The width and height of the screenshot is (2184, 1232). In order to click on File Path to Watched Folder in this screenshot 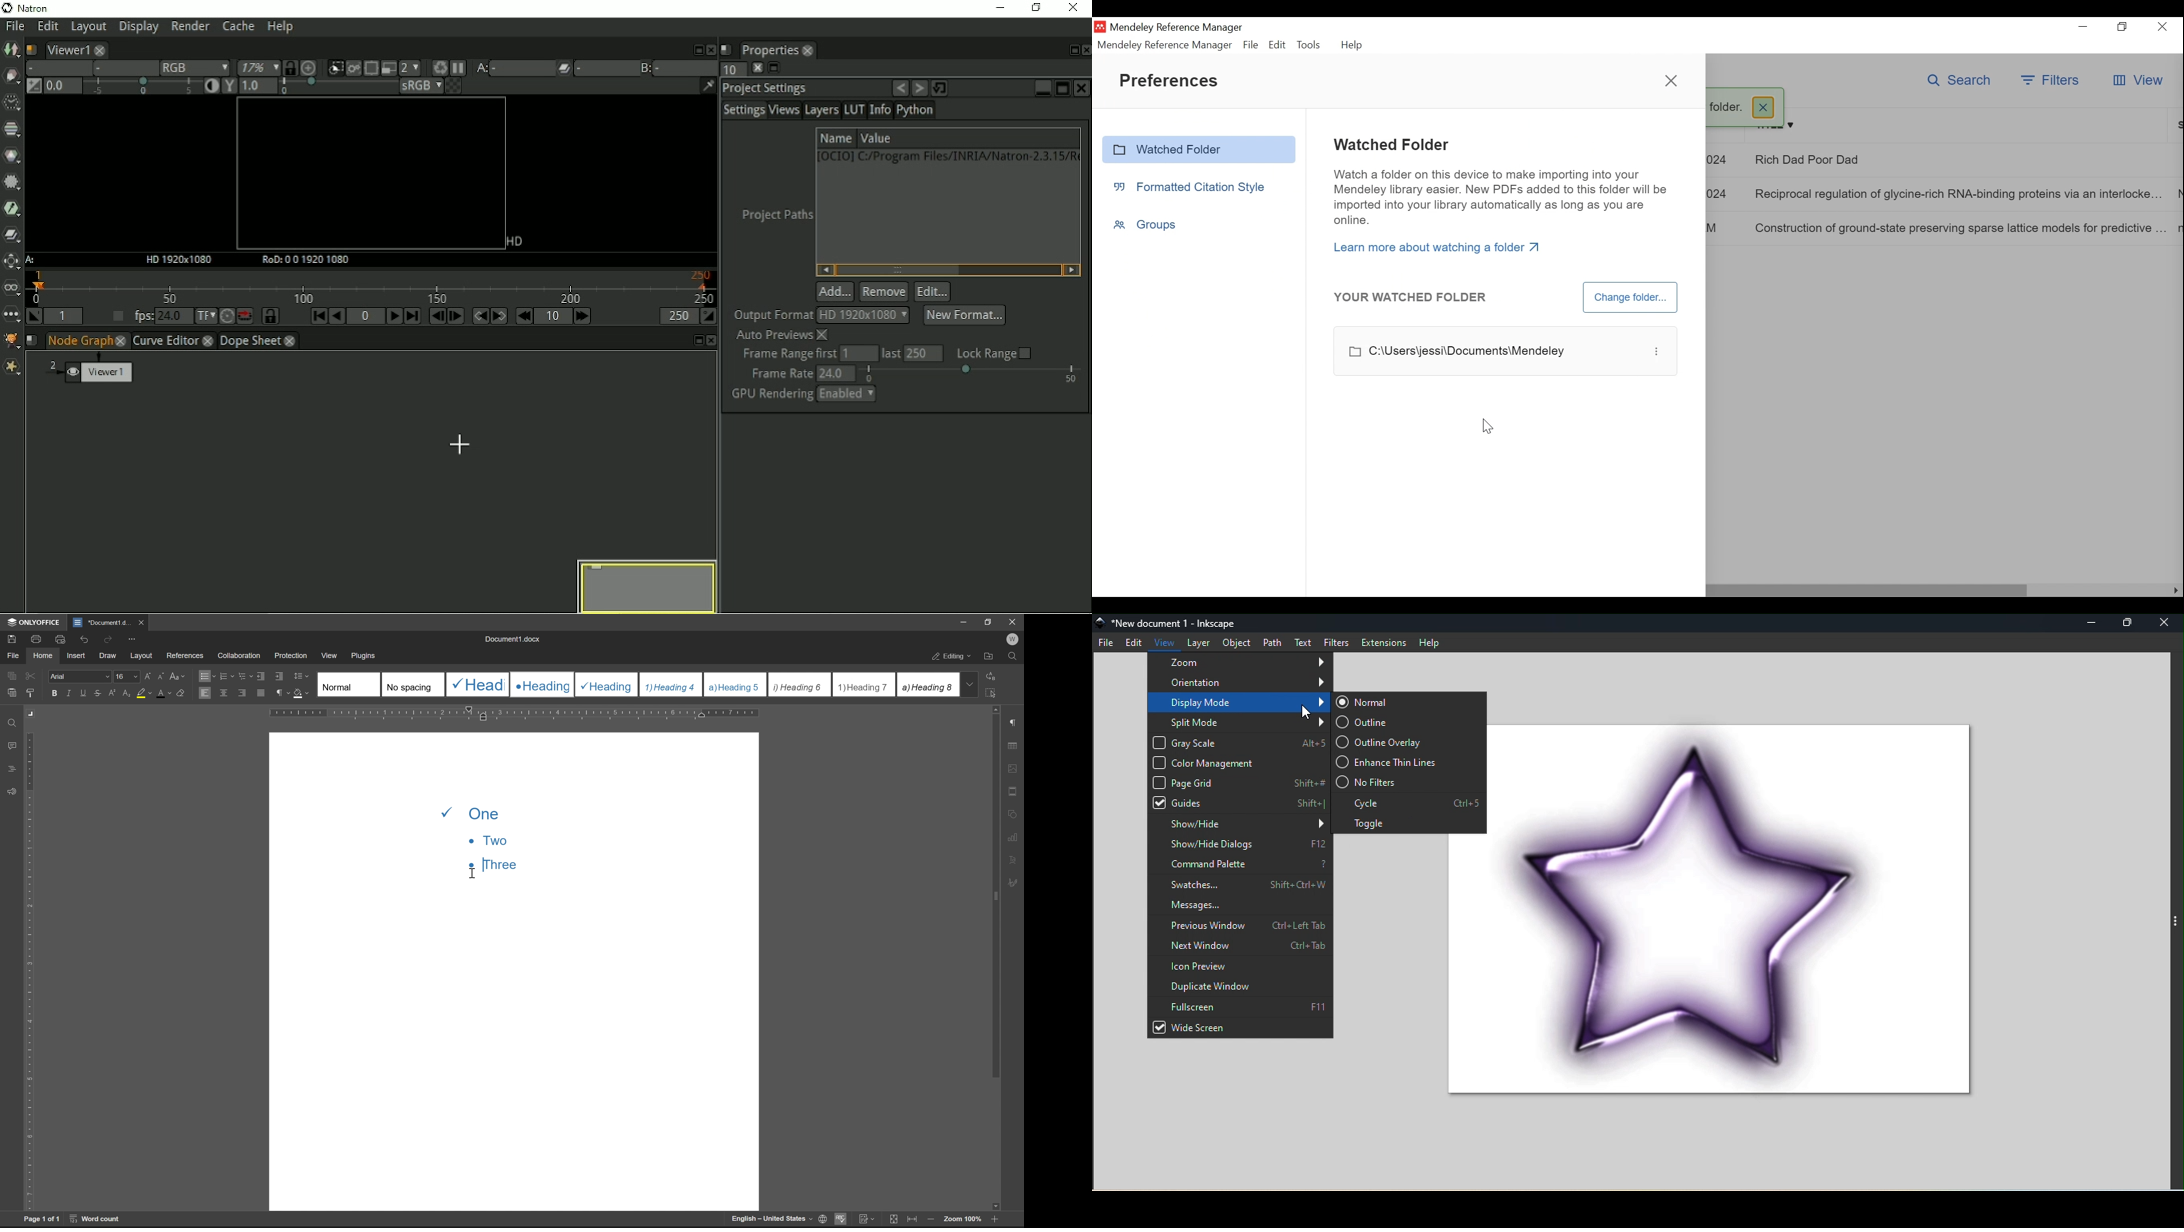, I will do `click(1488, 352)`.